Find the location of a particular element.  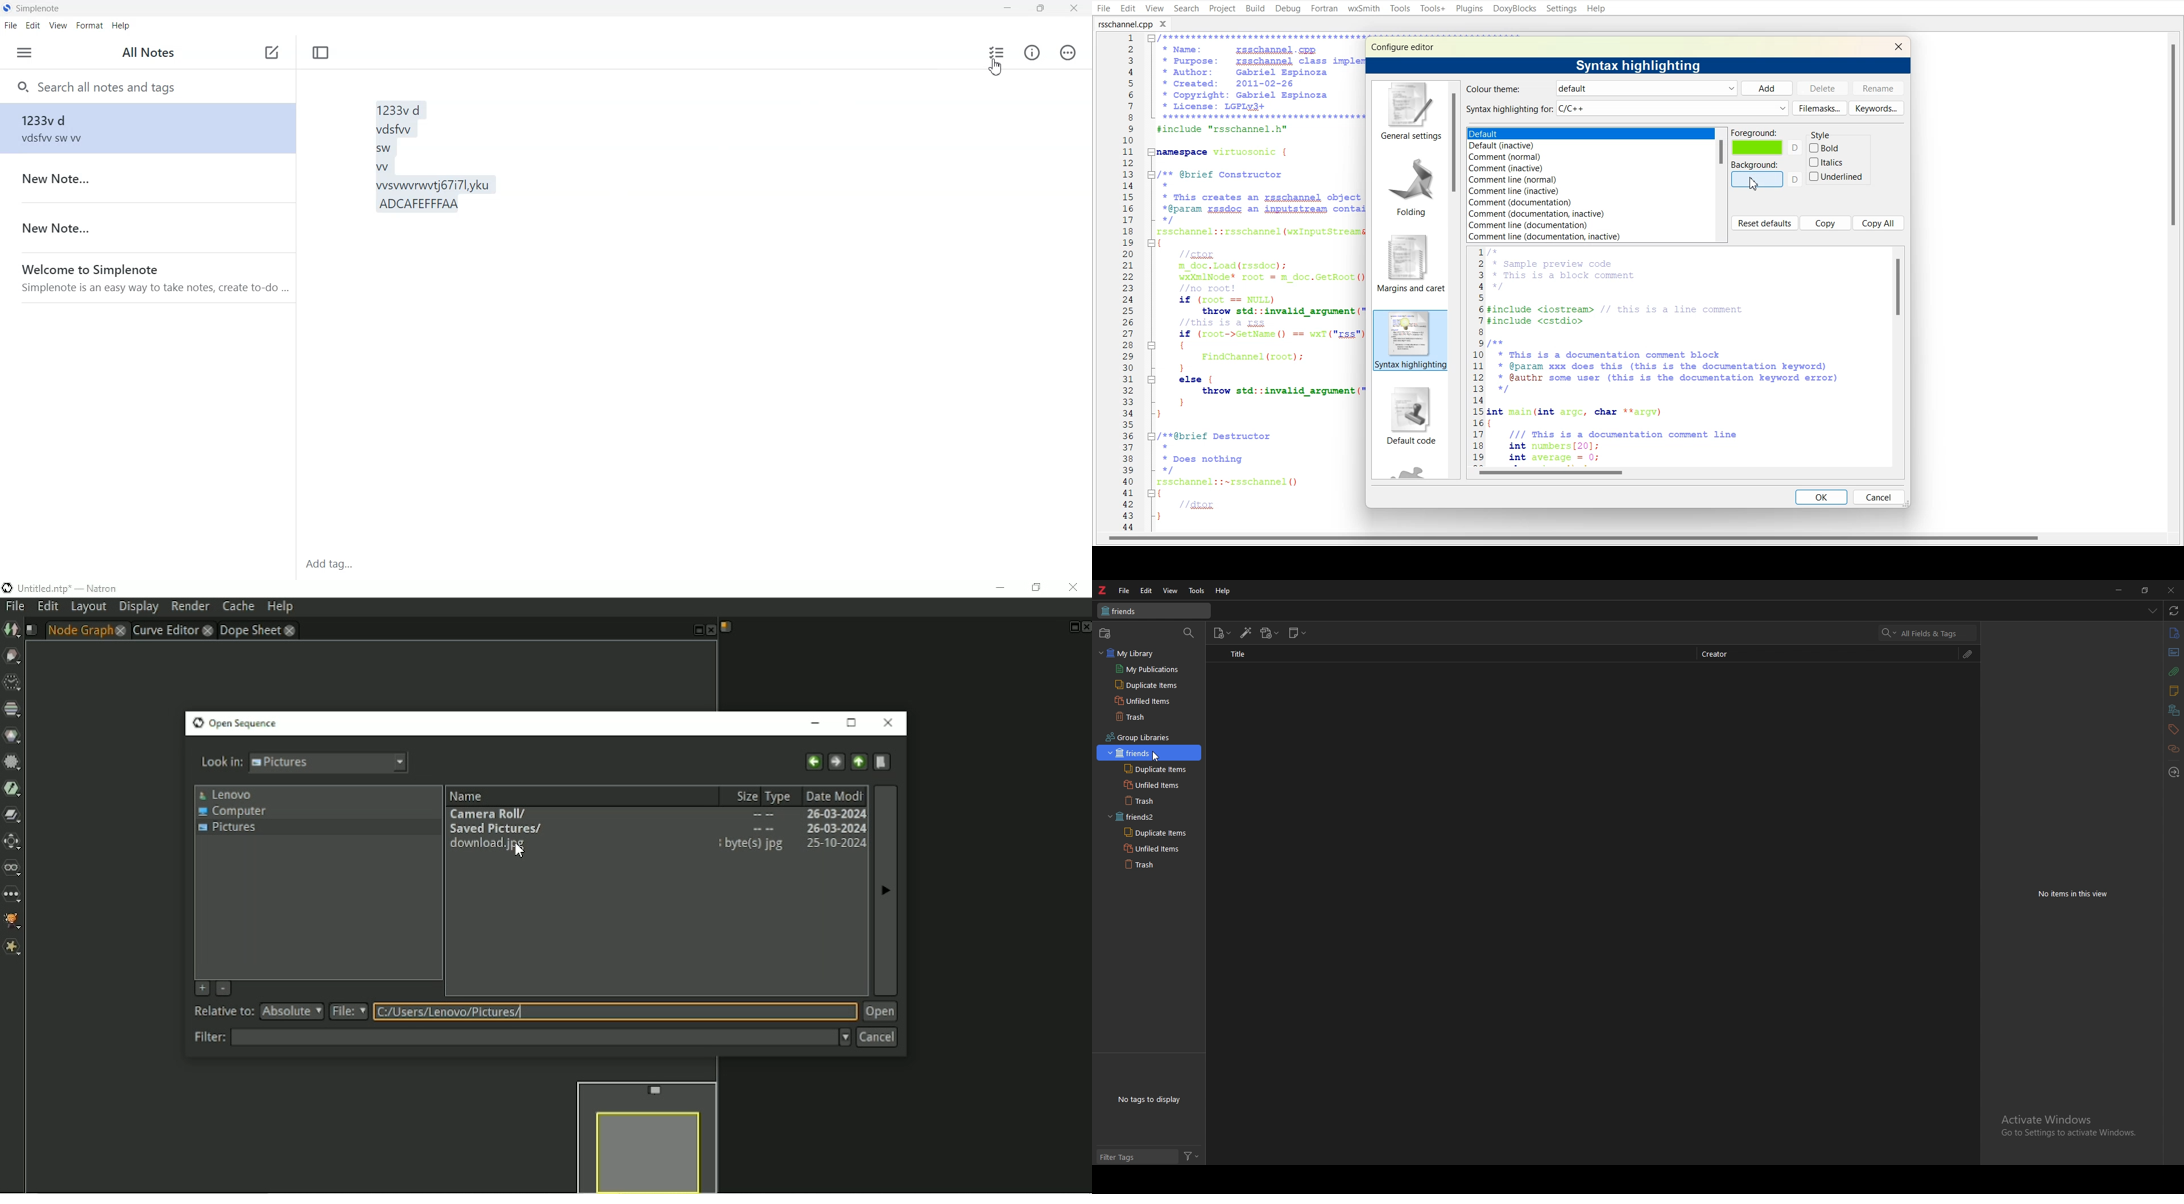

Close is located at coordinates (1167, 23).